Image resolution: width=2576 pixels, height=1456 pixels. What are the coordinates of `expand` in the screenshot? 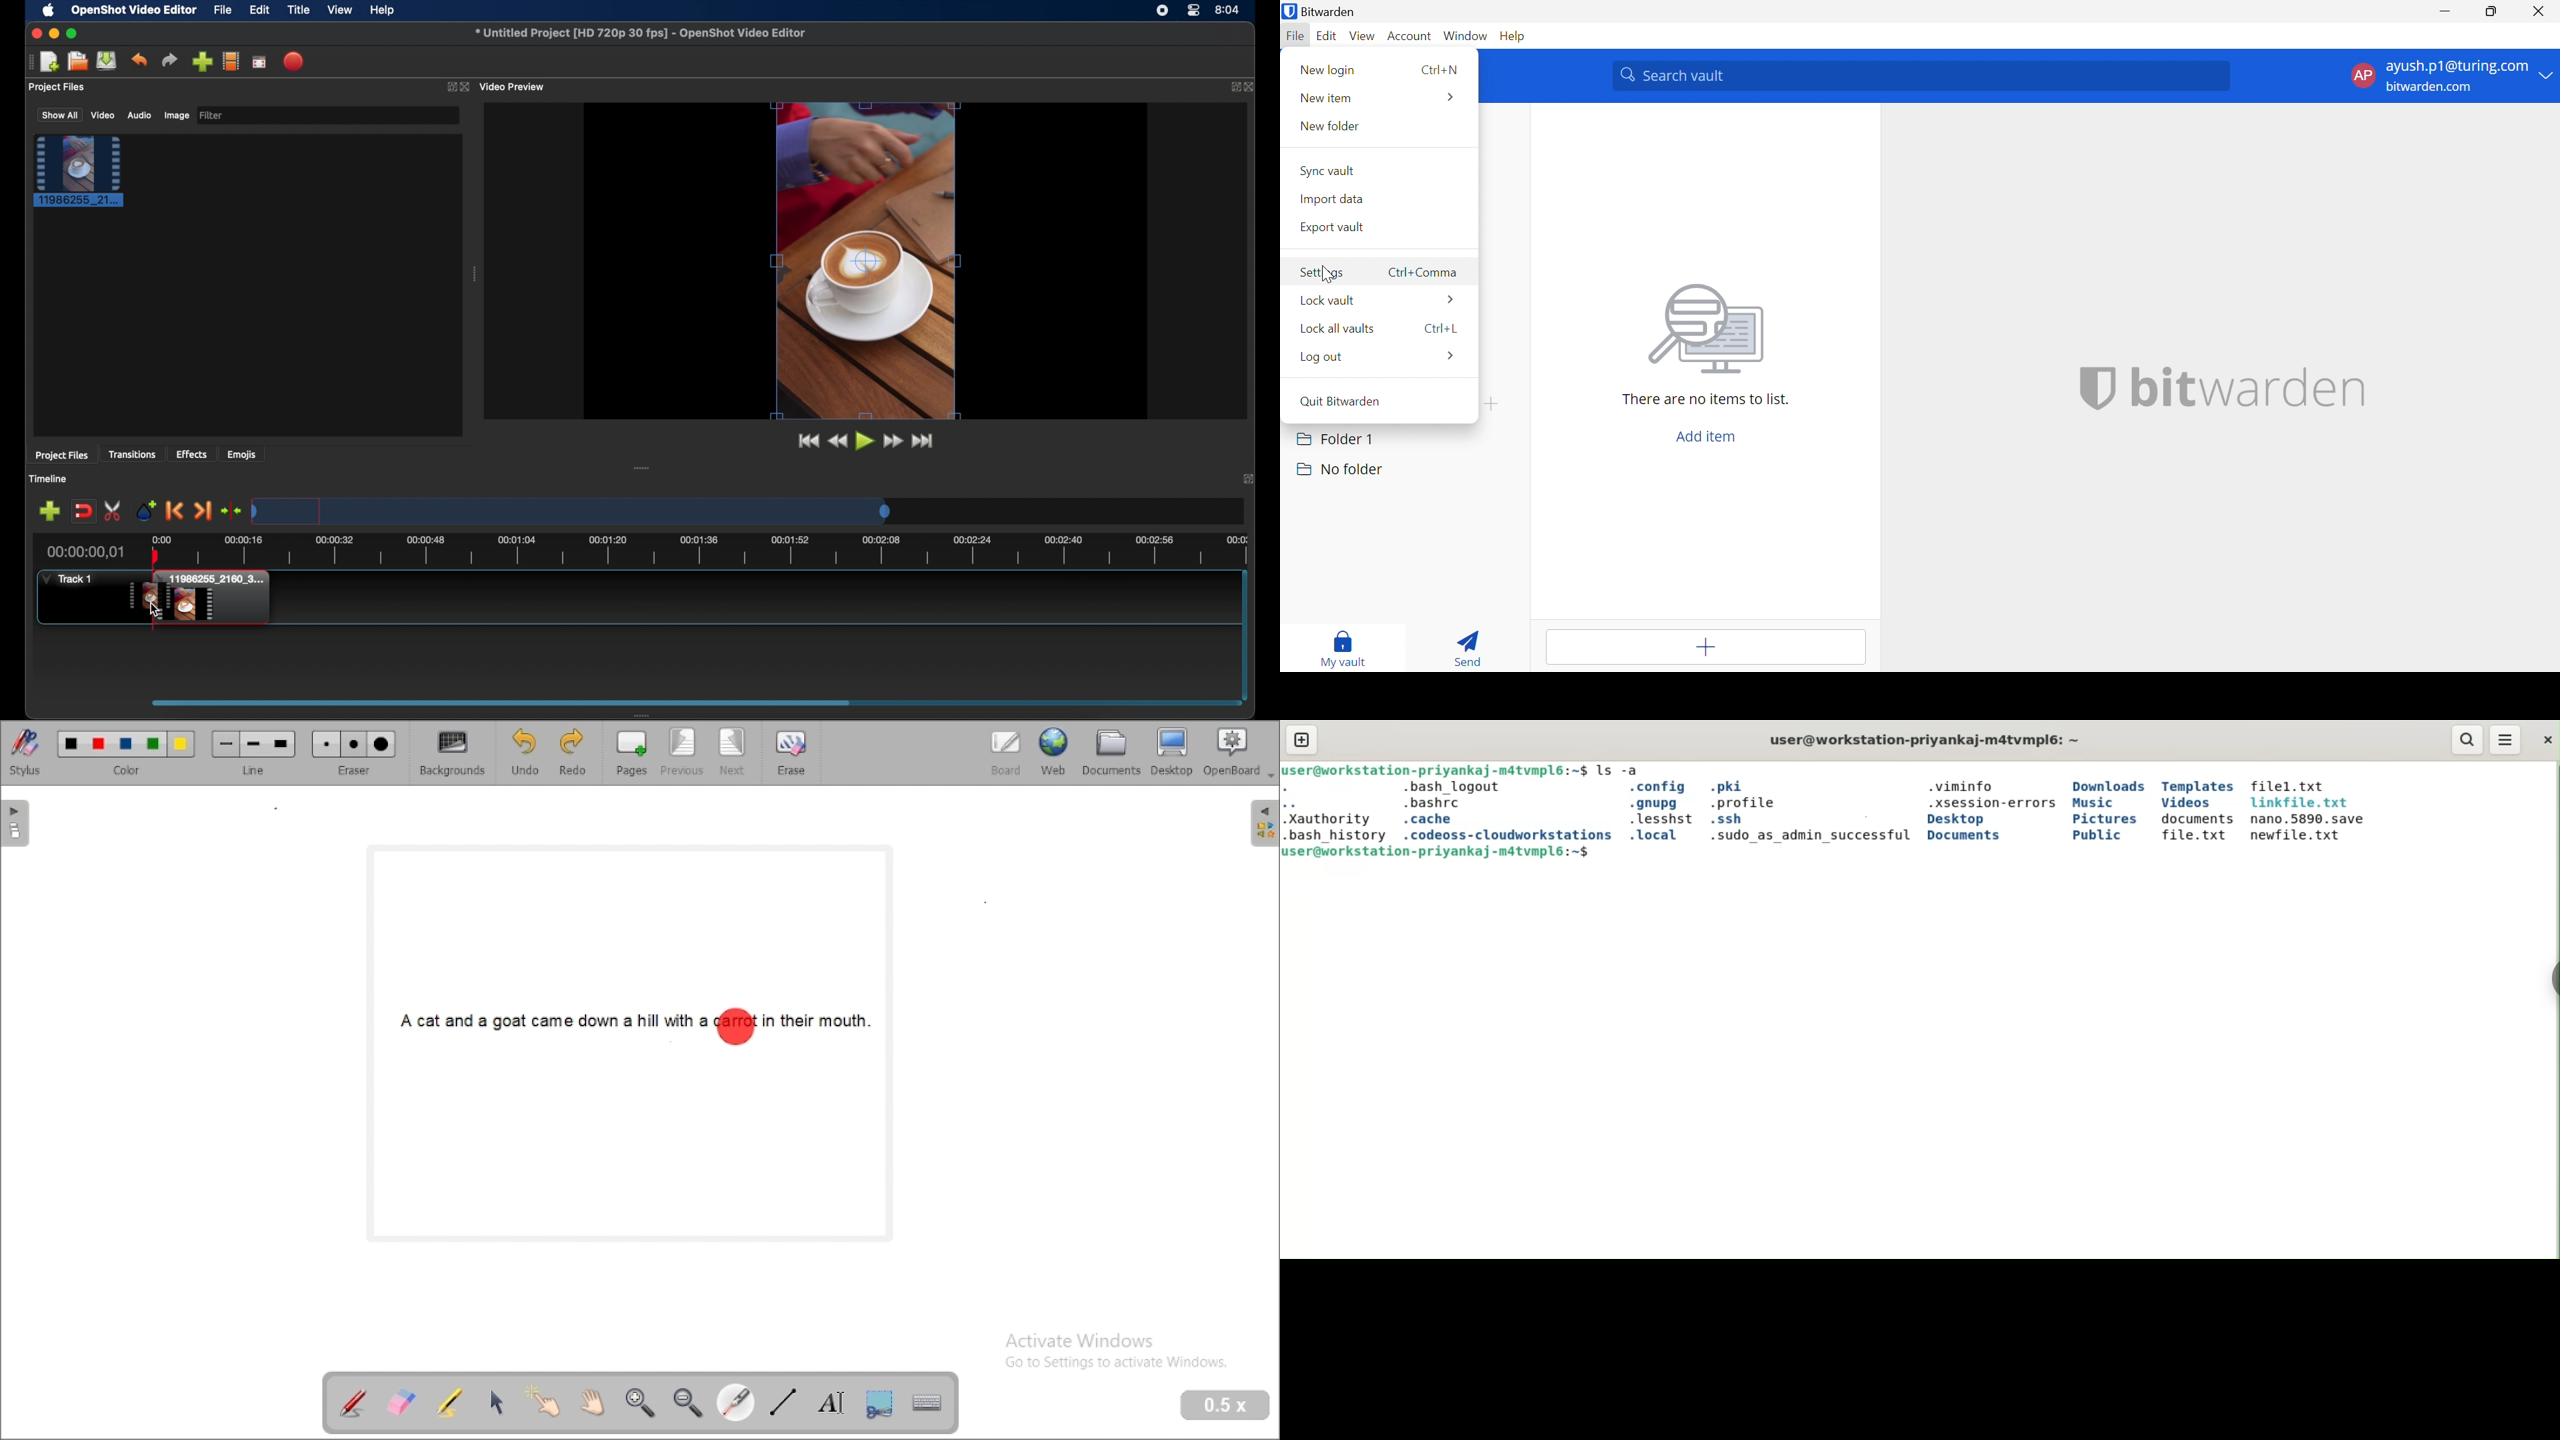 It's located at (450, 87).